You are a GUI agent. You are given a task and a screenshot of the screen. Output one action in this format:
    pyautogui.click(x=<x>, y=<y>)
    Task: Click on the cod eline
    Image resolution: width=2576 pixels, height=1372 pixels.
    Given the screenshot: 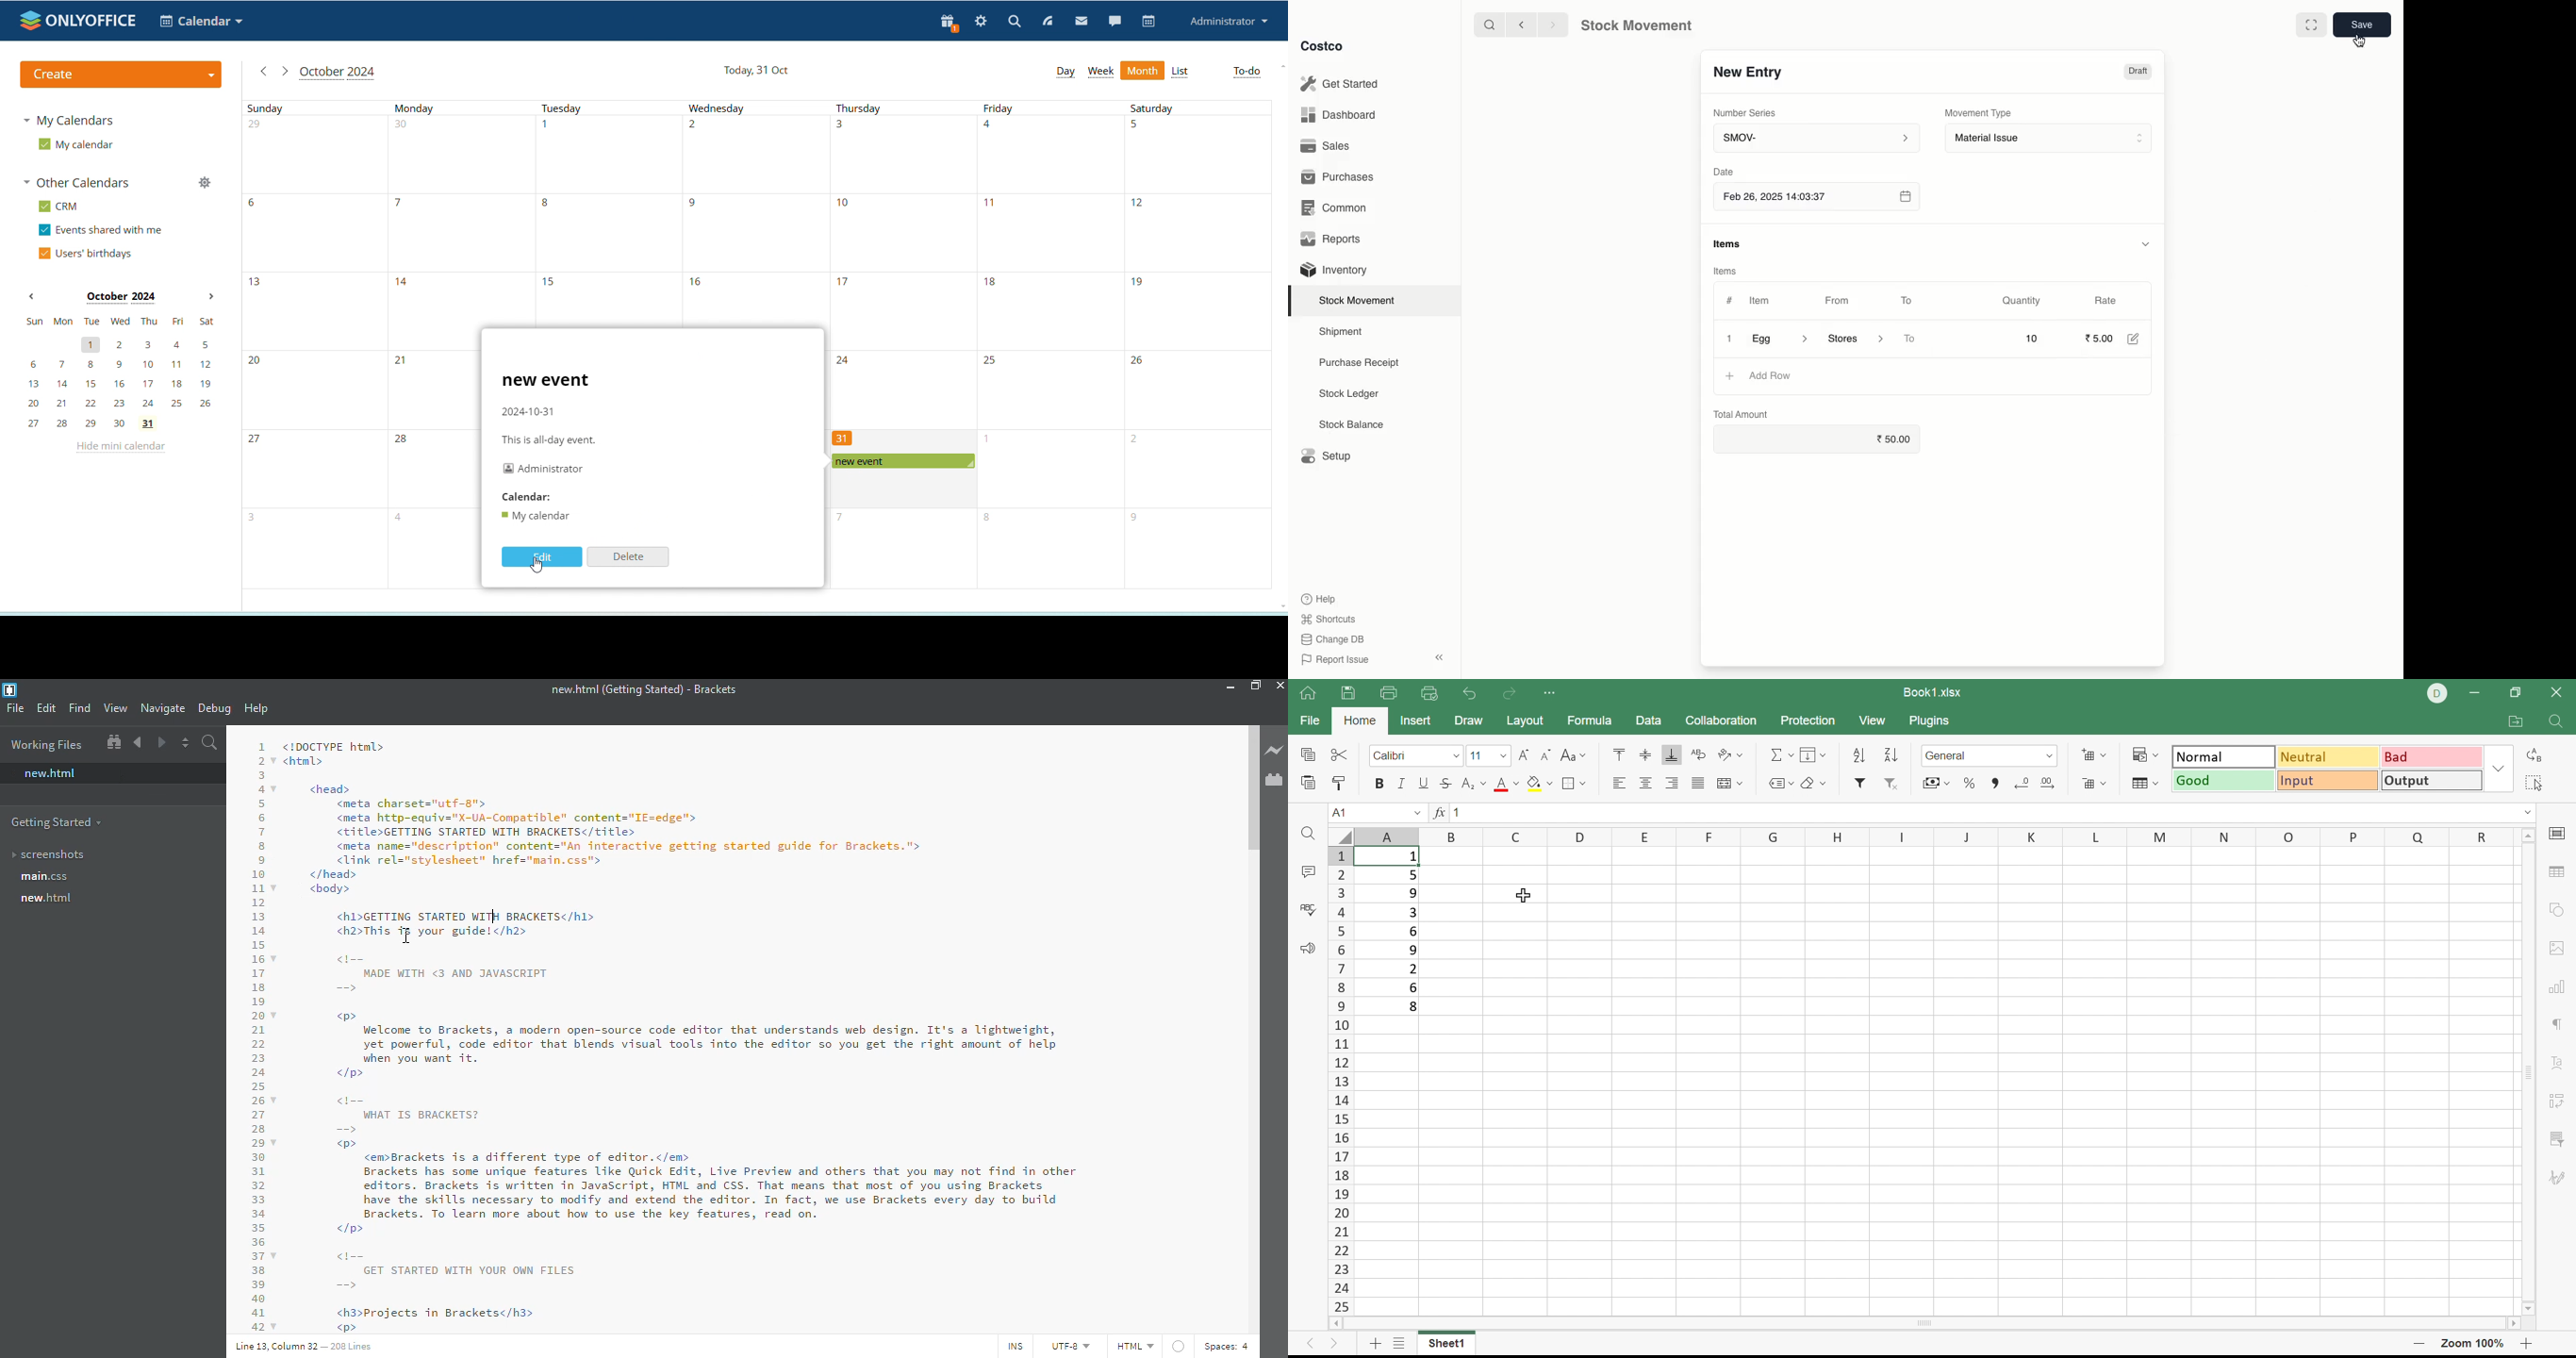 What is the action you would take?
    pyautogui.click(x=258, y=1035)
    